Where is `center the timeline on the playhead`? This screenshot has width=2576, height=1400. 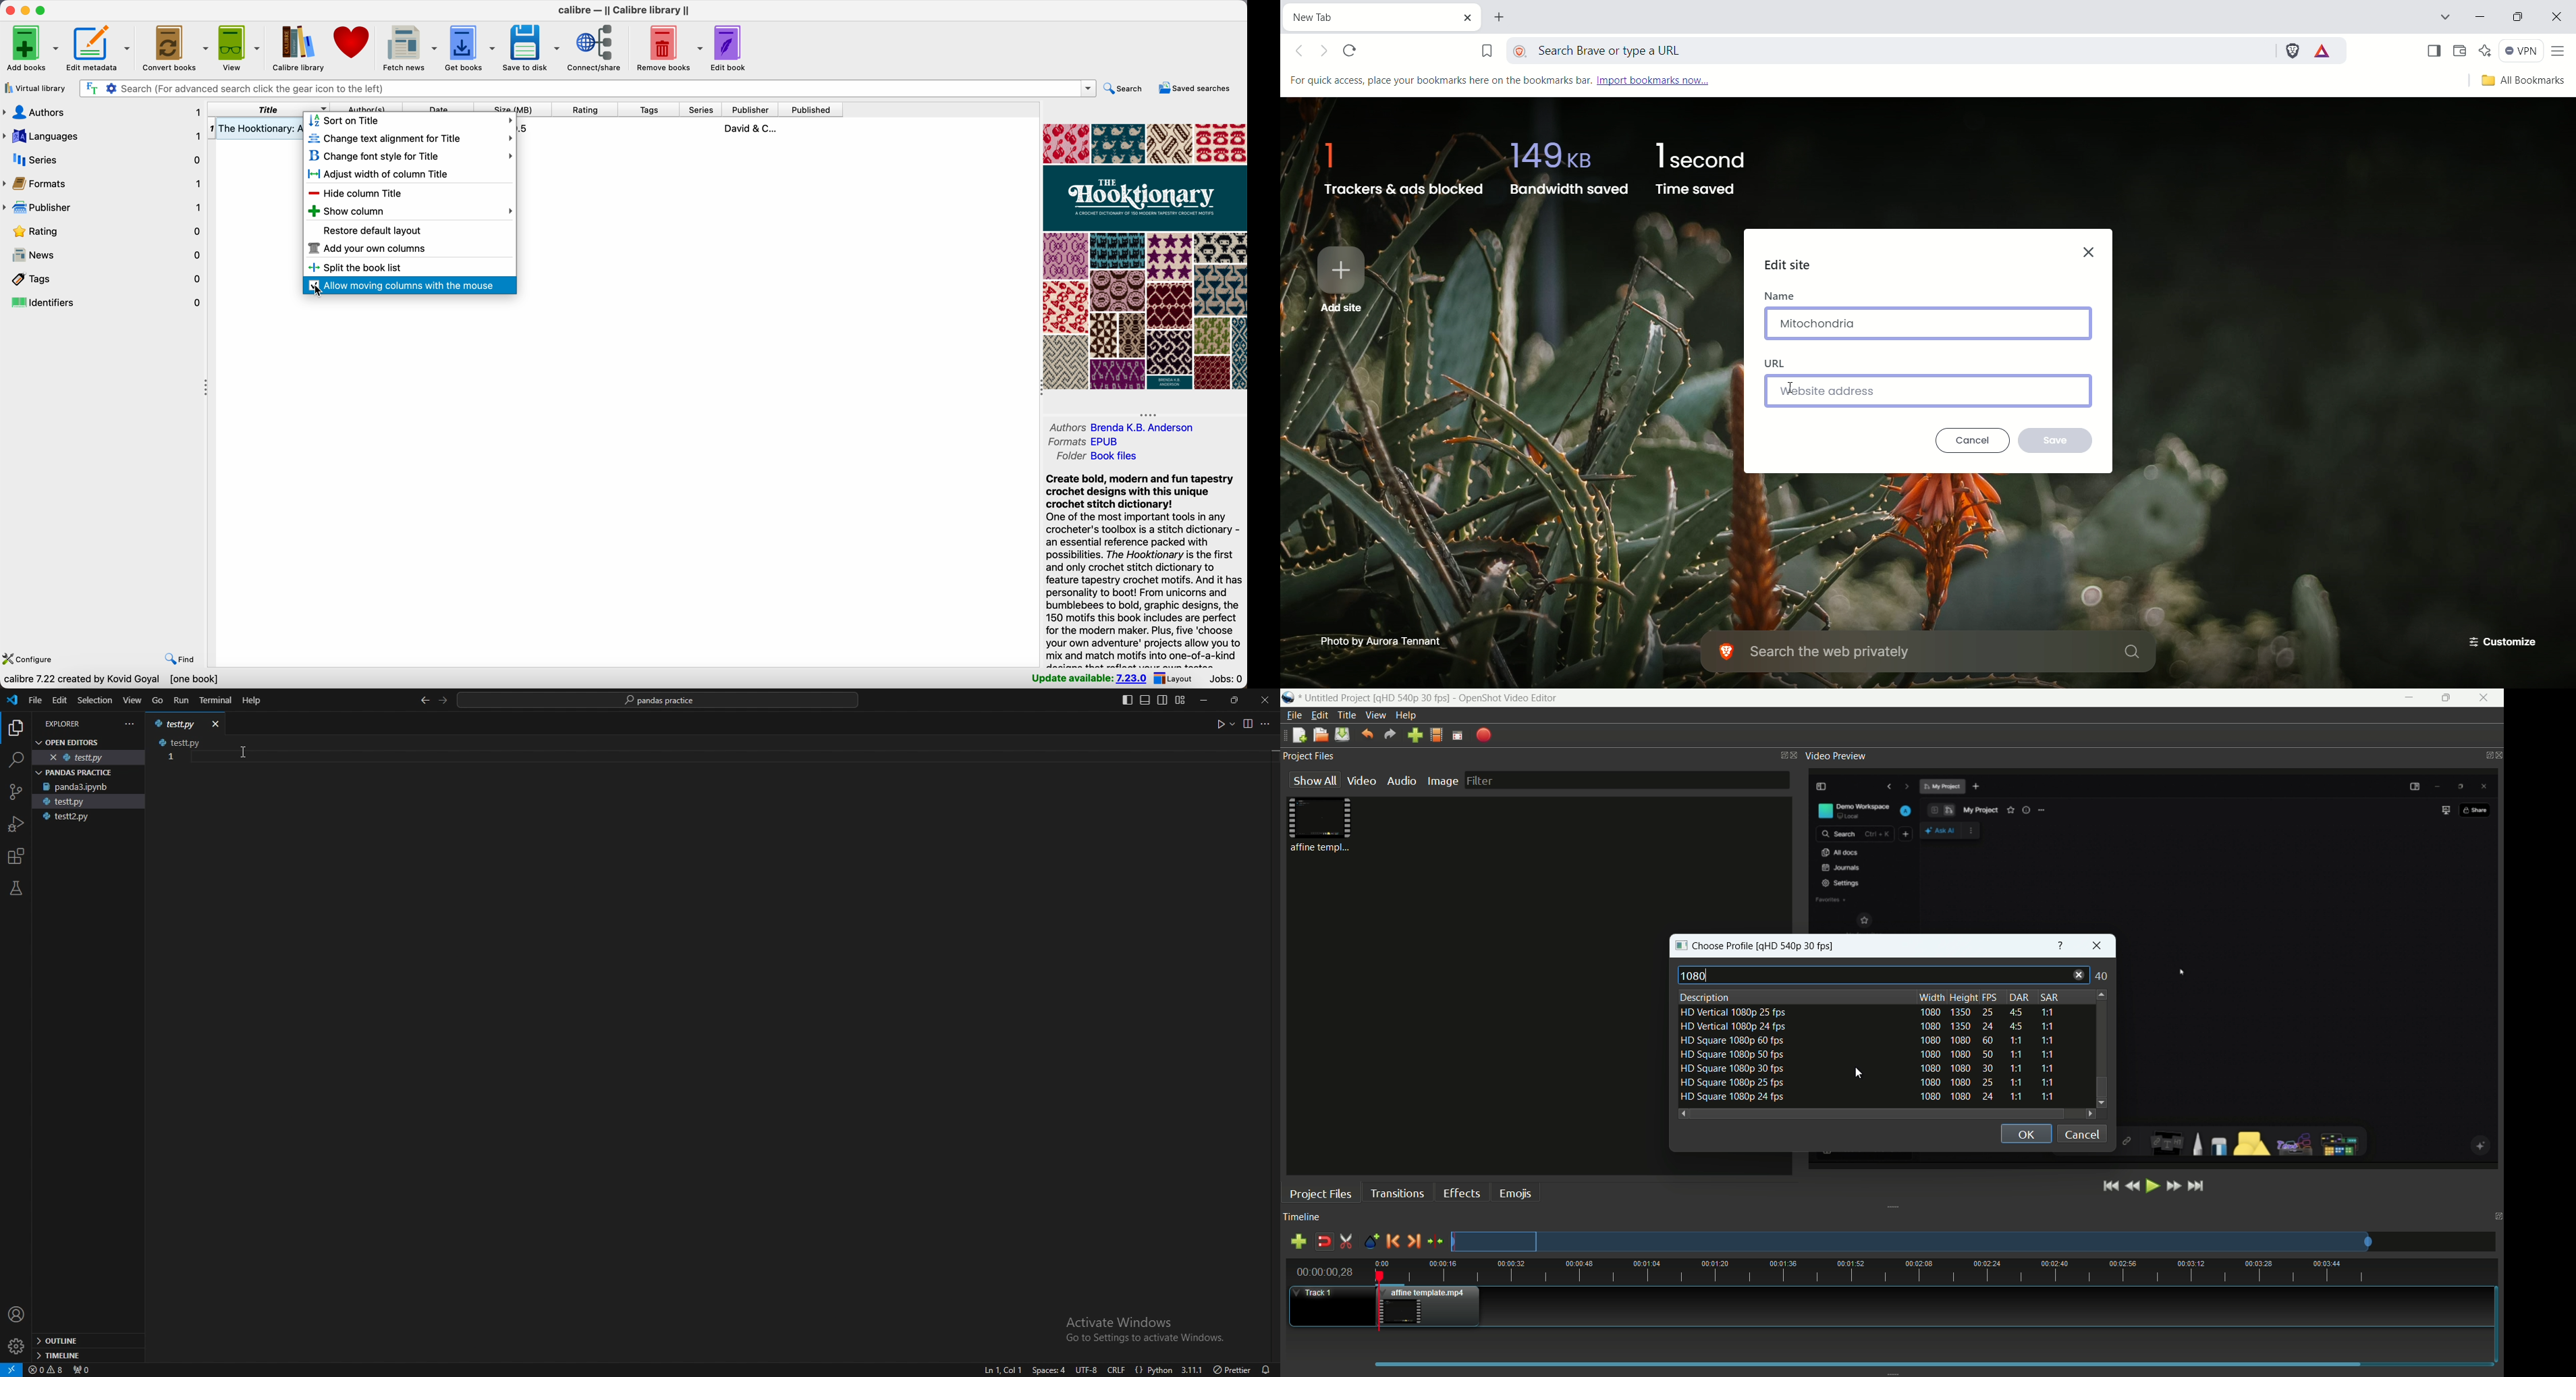
center the timeline on the playhead is located at coordinates (1435, 1241).